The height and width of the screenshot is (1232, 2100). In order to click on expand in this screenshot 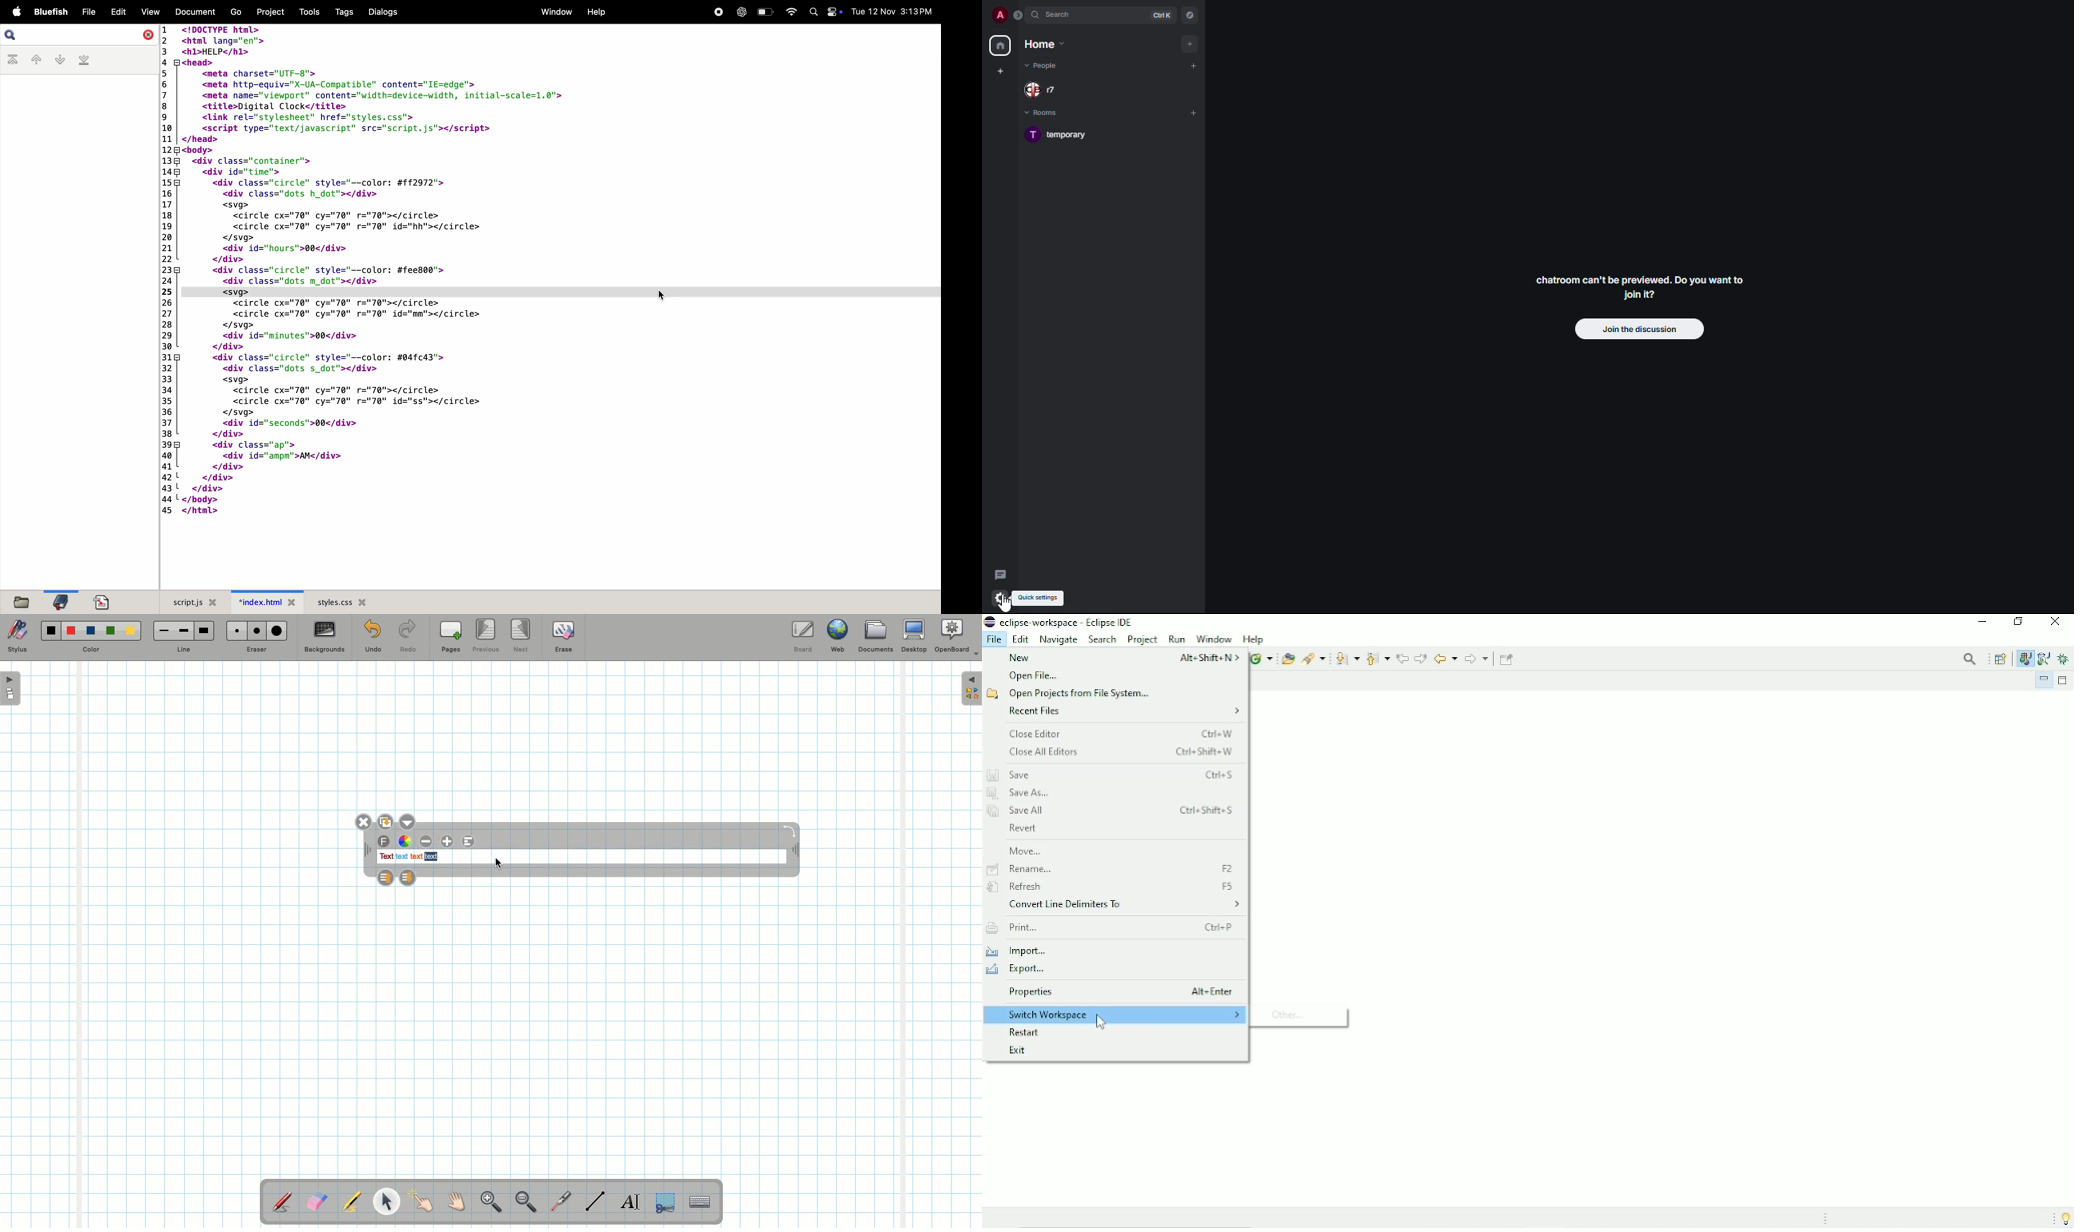, I will do `click(1019, 15)`.